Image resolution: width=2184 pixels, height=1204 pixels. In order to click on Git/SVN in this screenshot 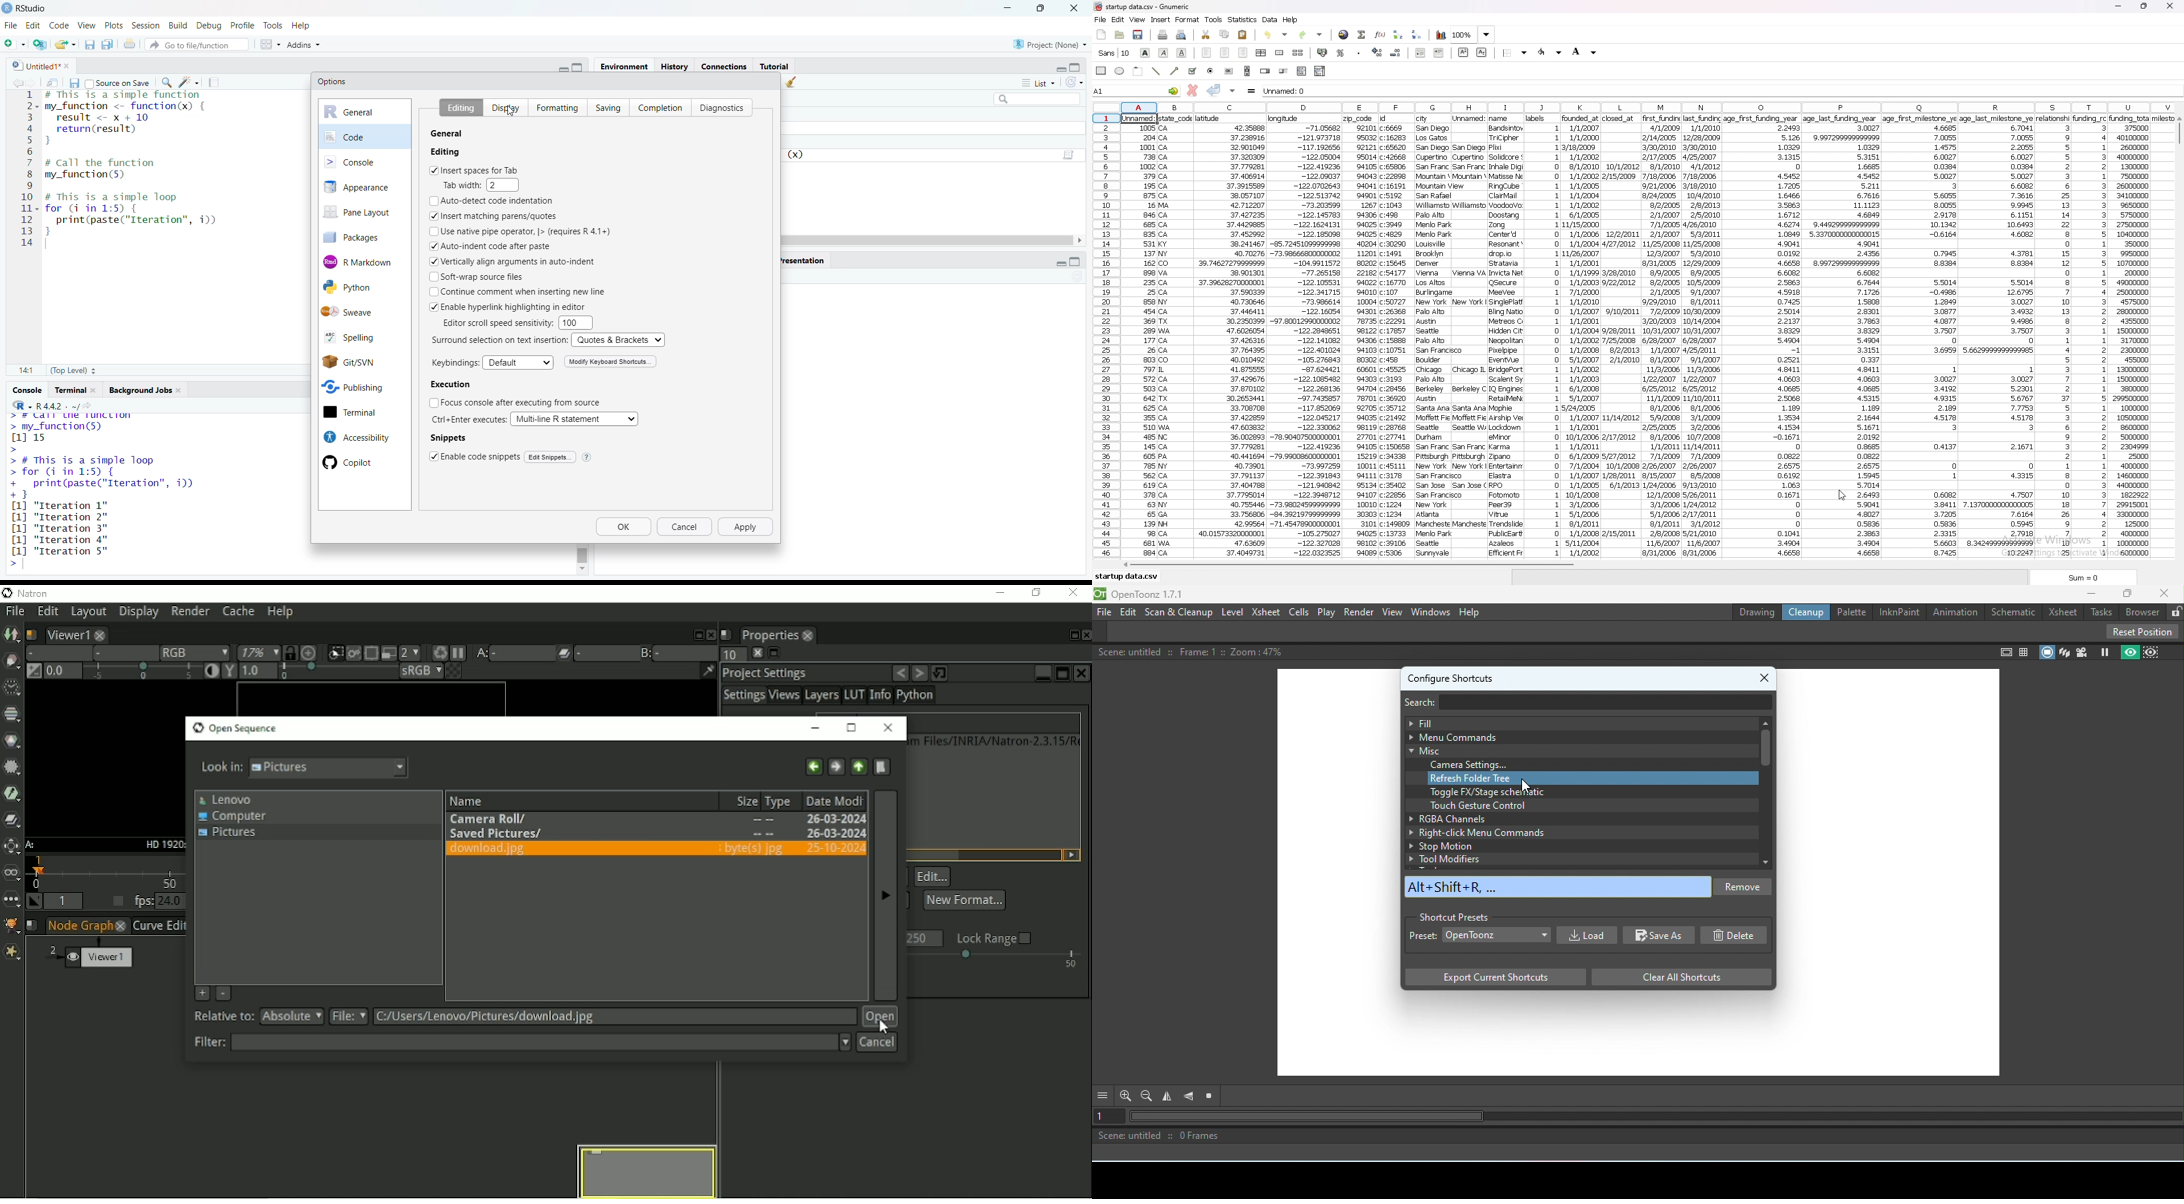, I will do `click(363, 361)`.